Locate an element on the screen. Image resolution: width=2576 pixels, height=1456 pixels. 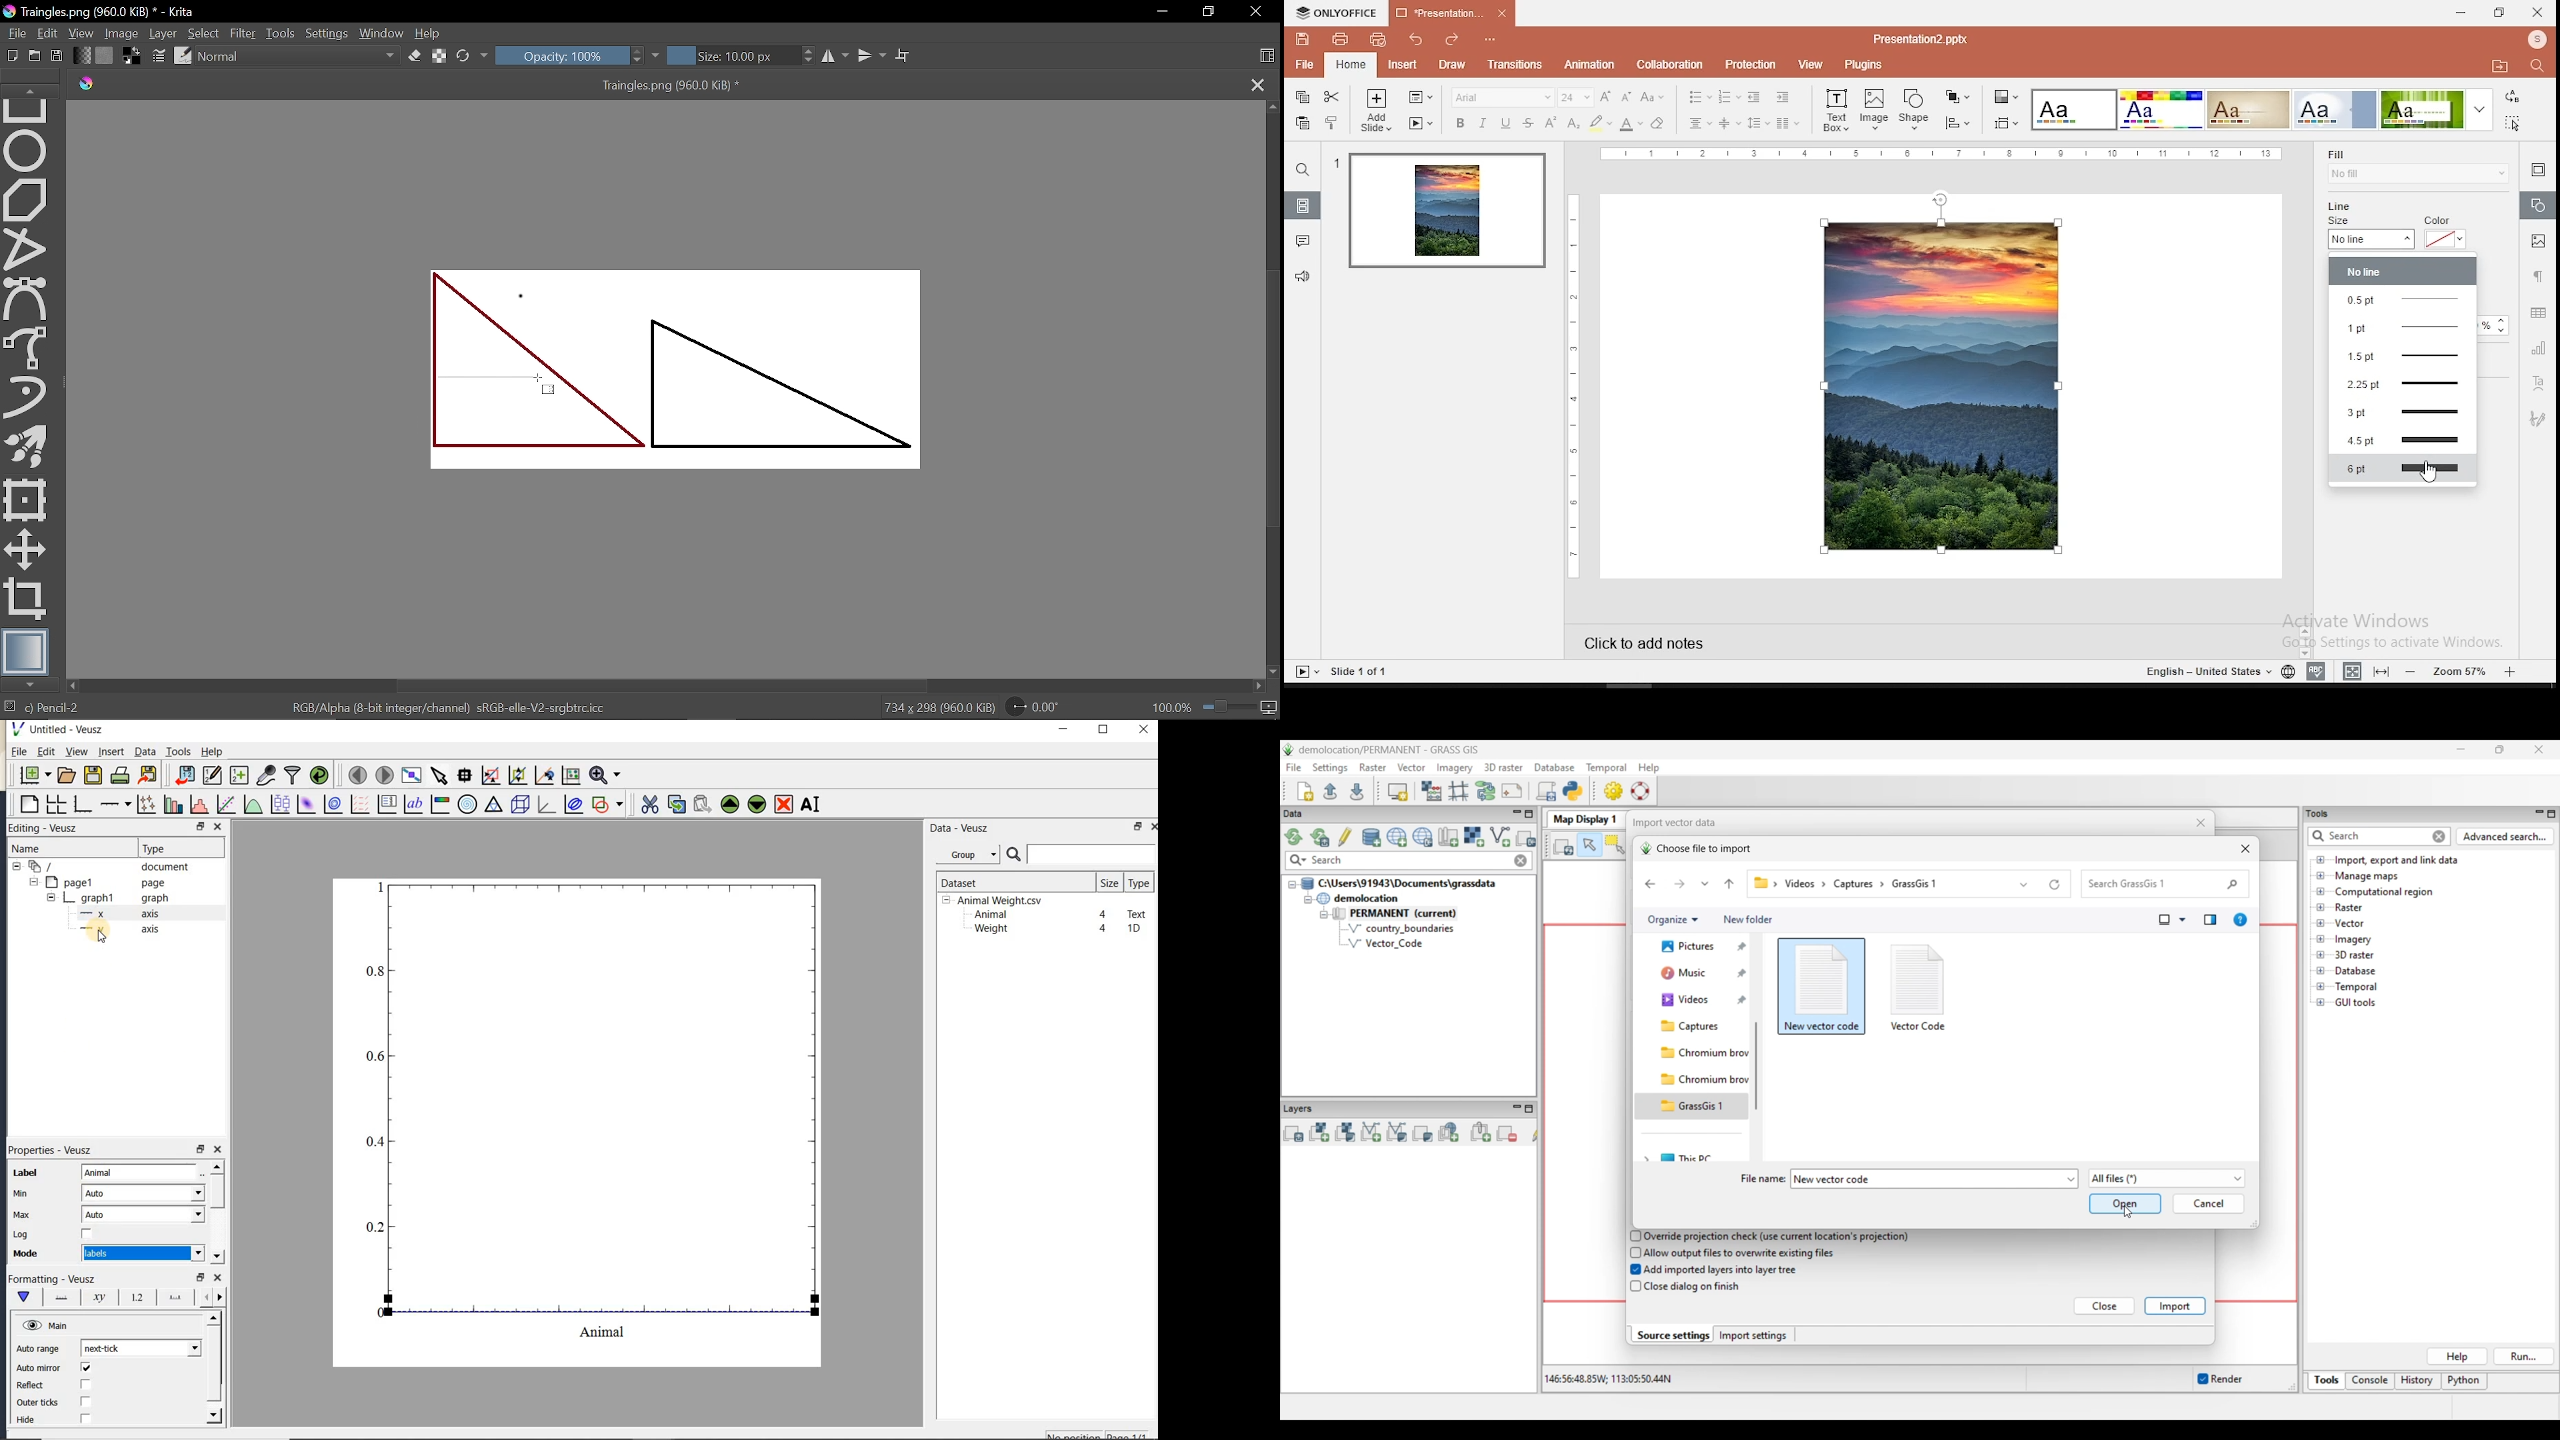
paste widget from the clipboard is located at coordinates (703, 806).